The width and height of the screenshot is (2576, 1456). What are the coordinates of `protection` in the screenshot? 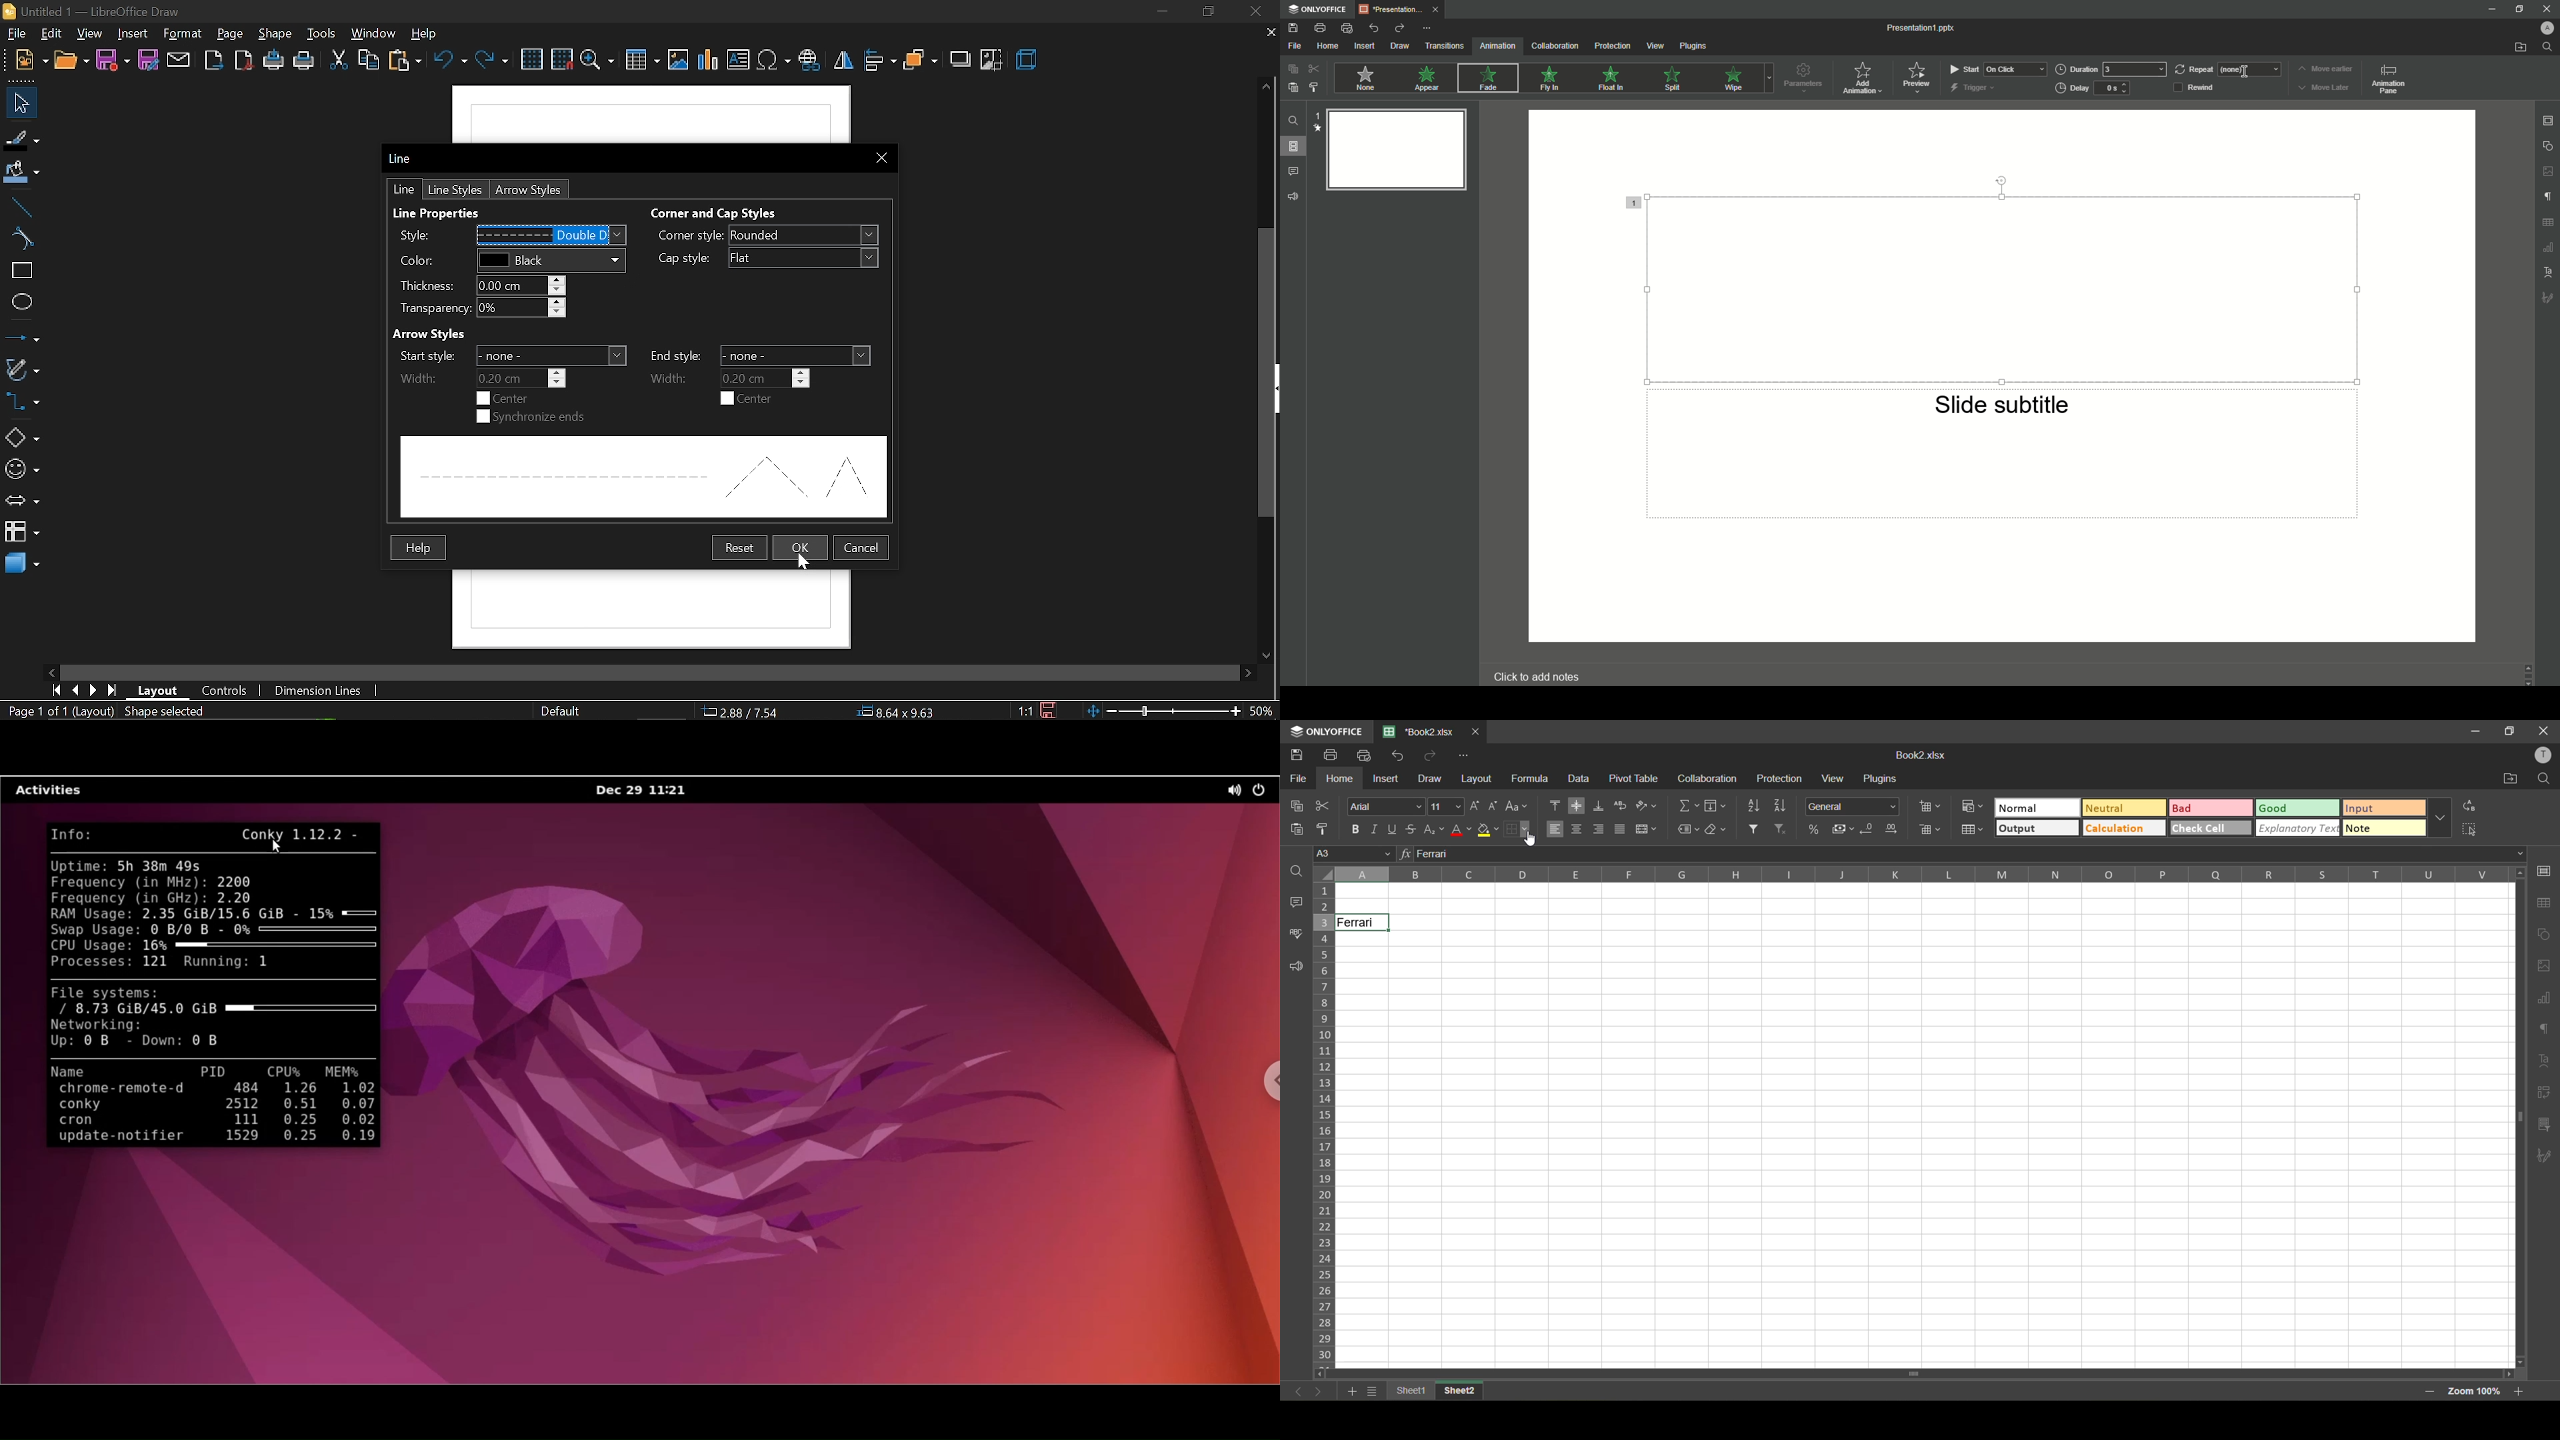 It's located at (1781, 780).